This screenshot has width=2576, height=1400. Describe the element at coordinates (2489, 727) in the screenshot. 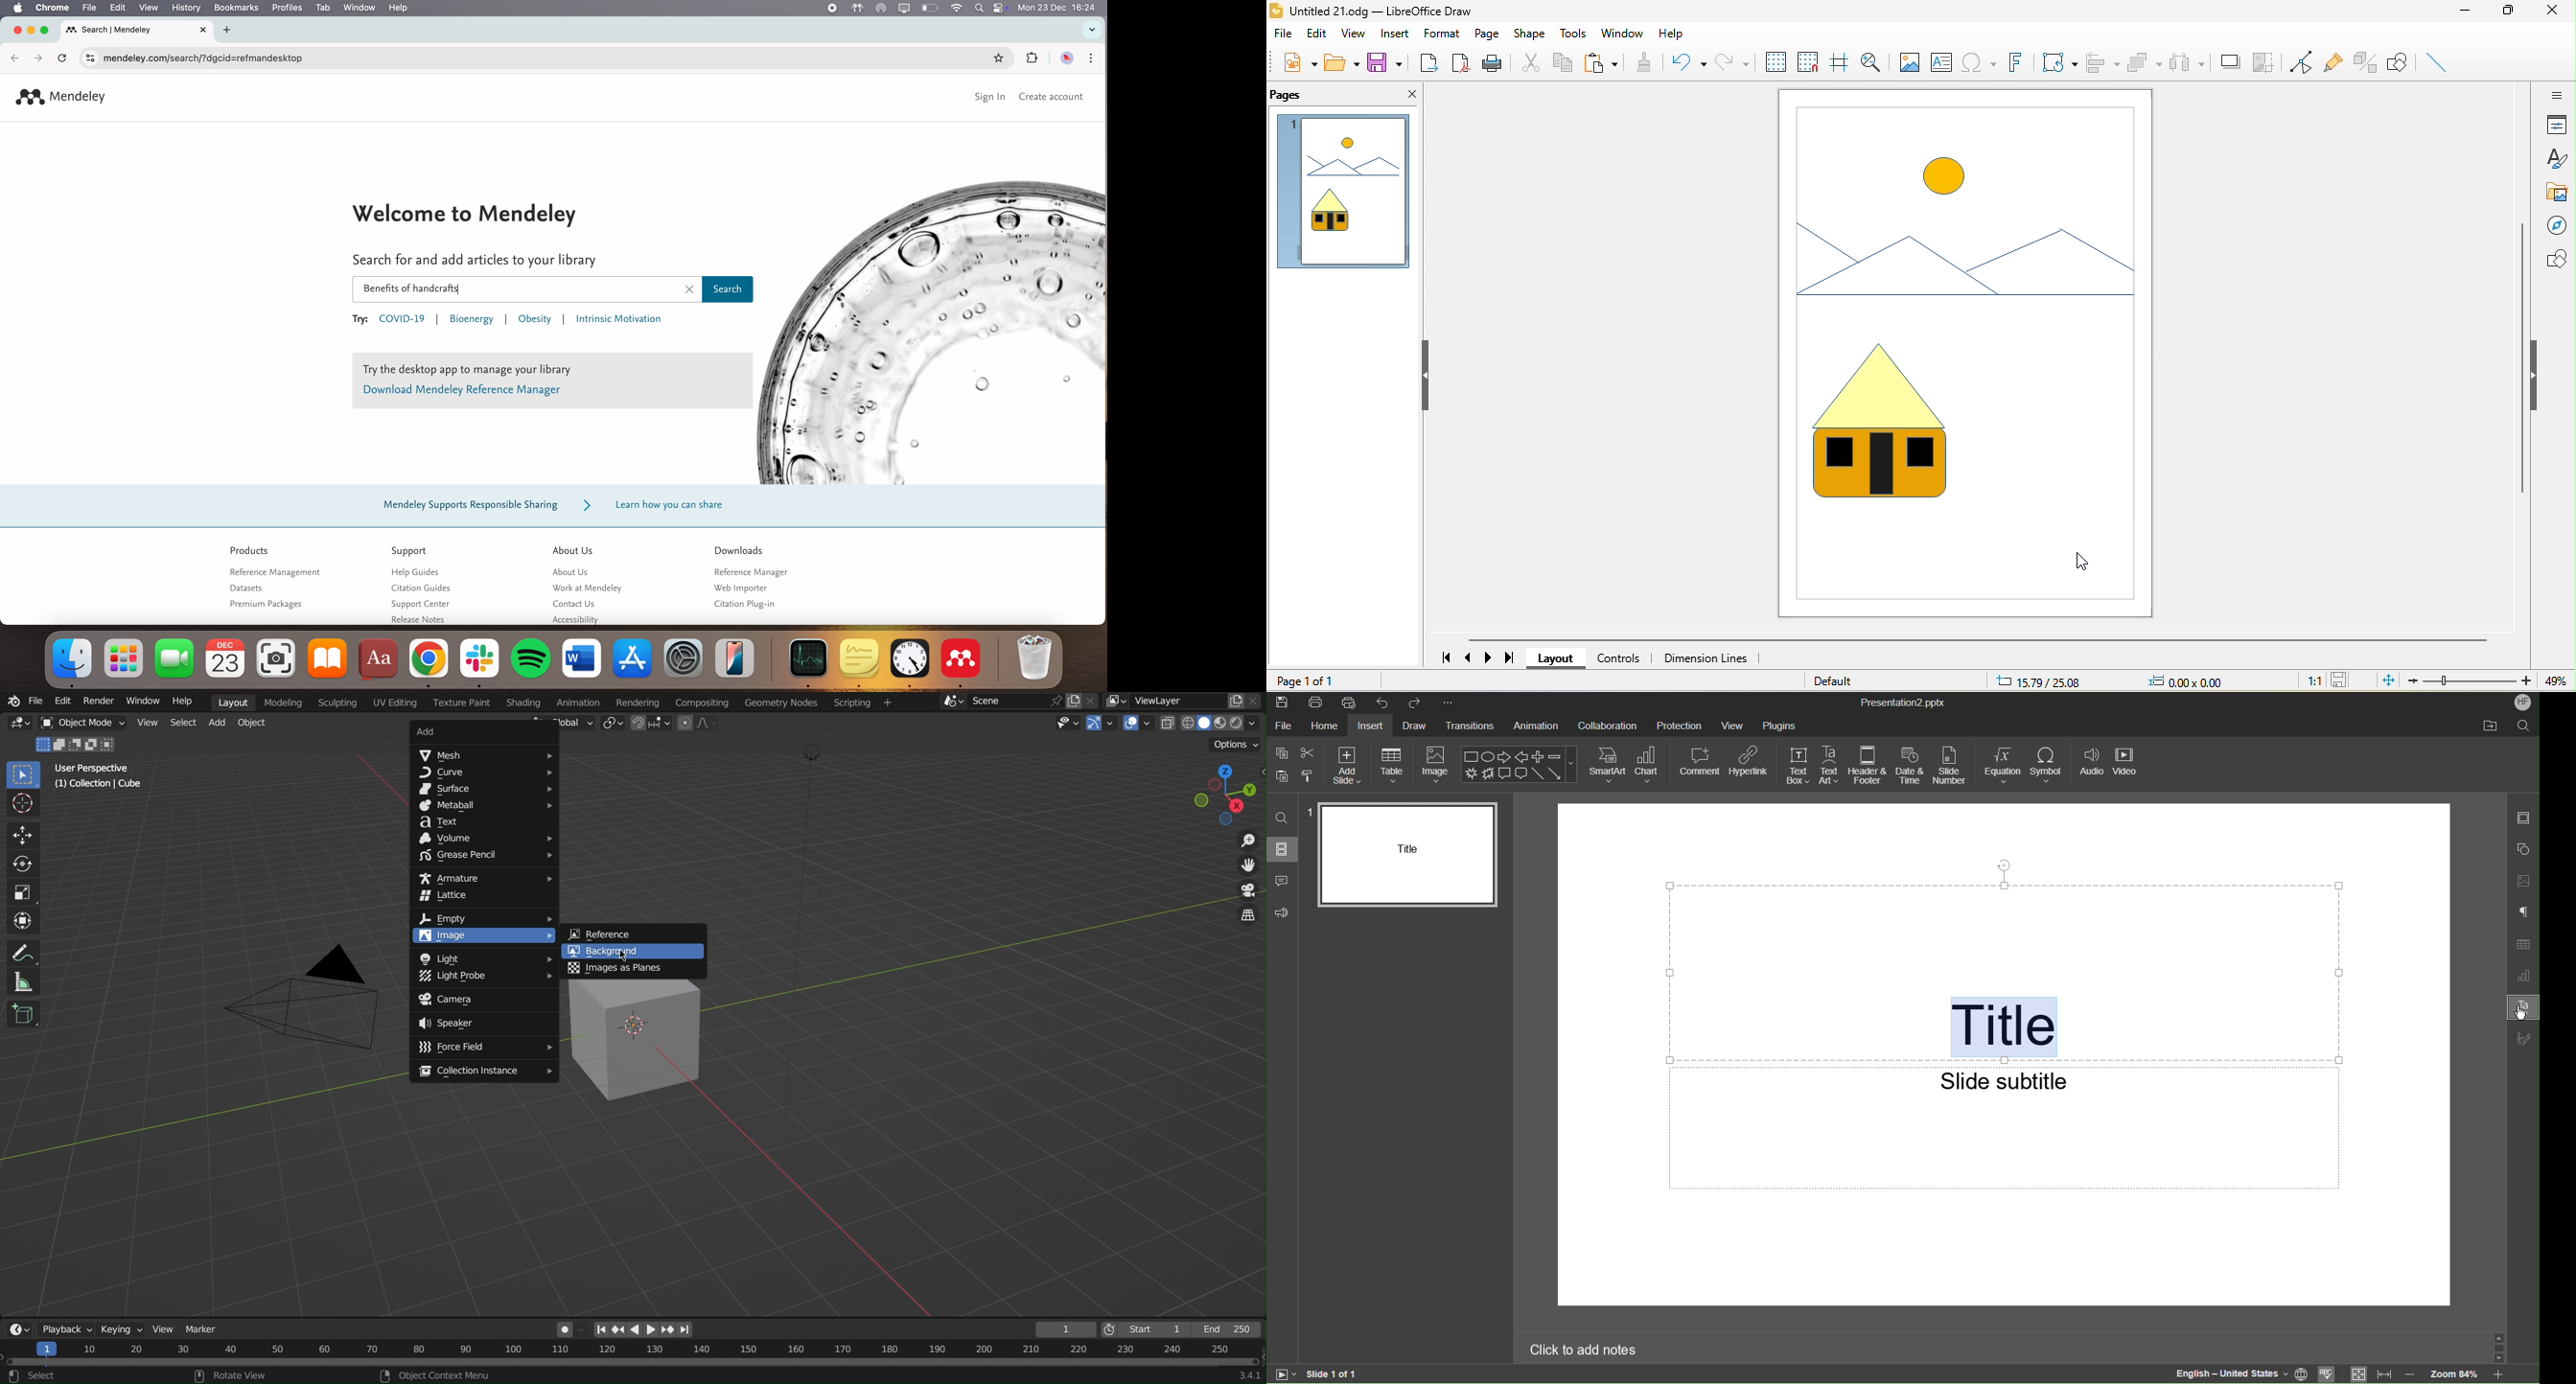

I see `Open File Location` at that location.